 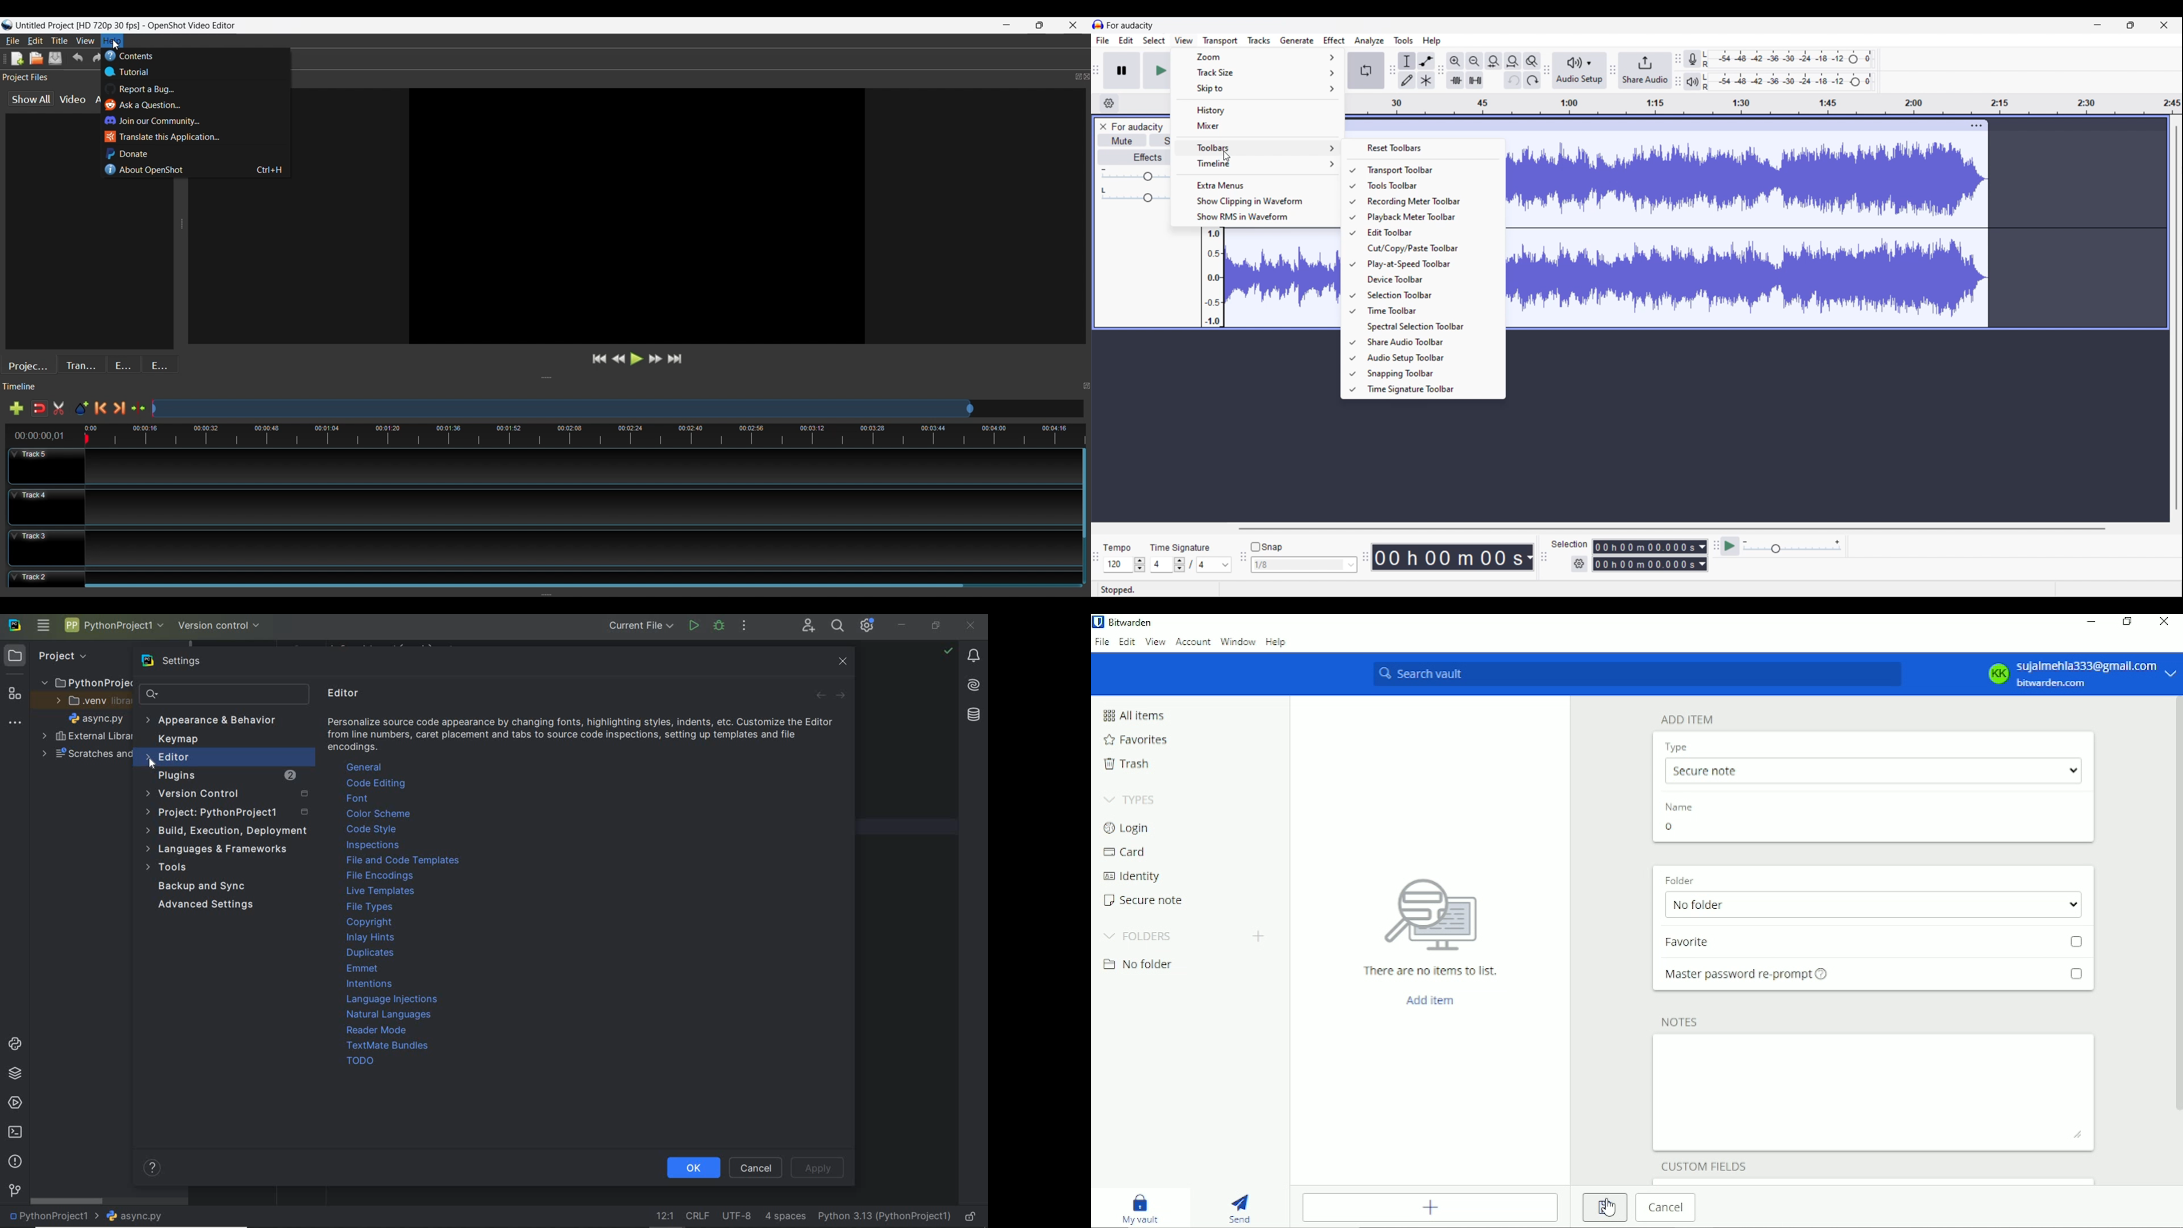 What do you see at coordinates (1103, 40) in the screenshot?
I see `File` at bounding box center [1103, 40].